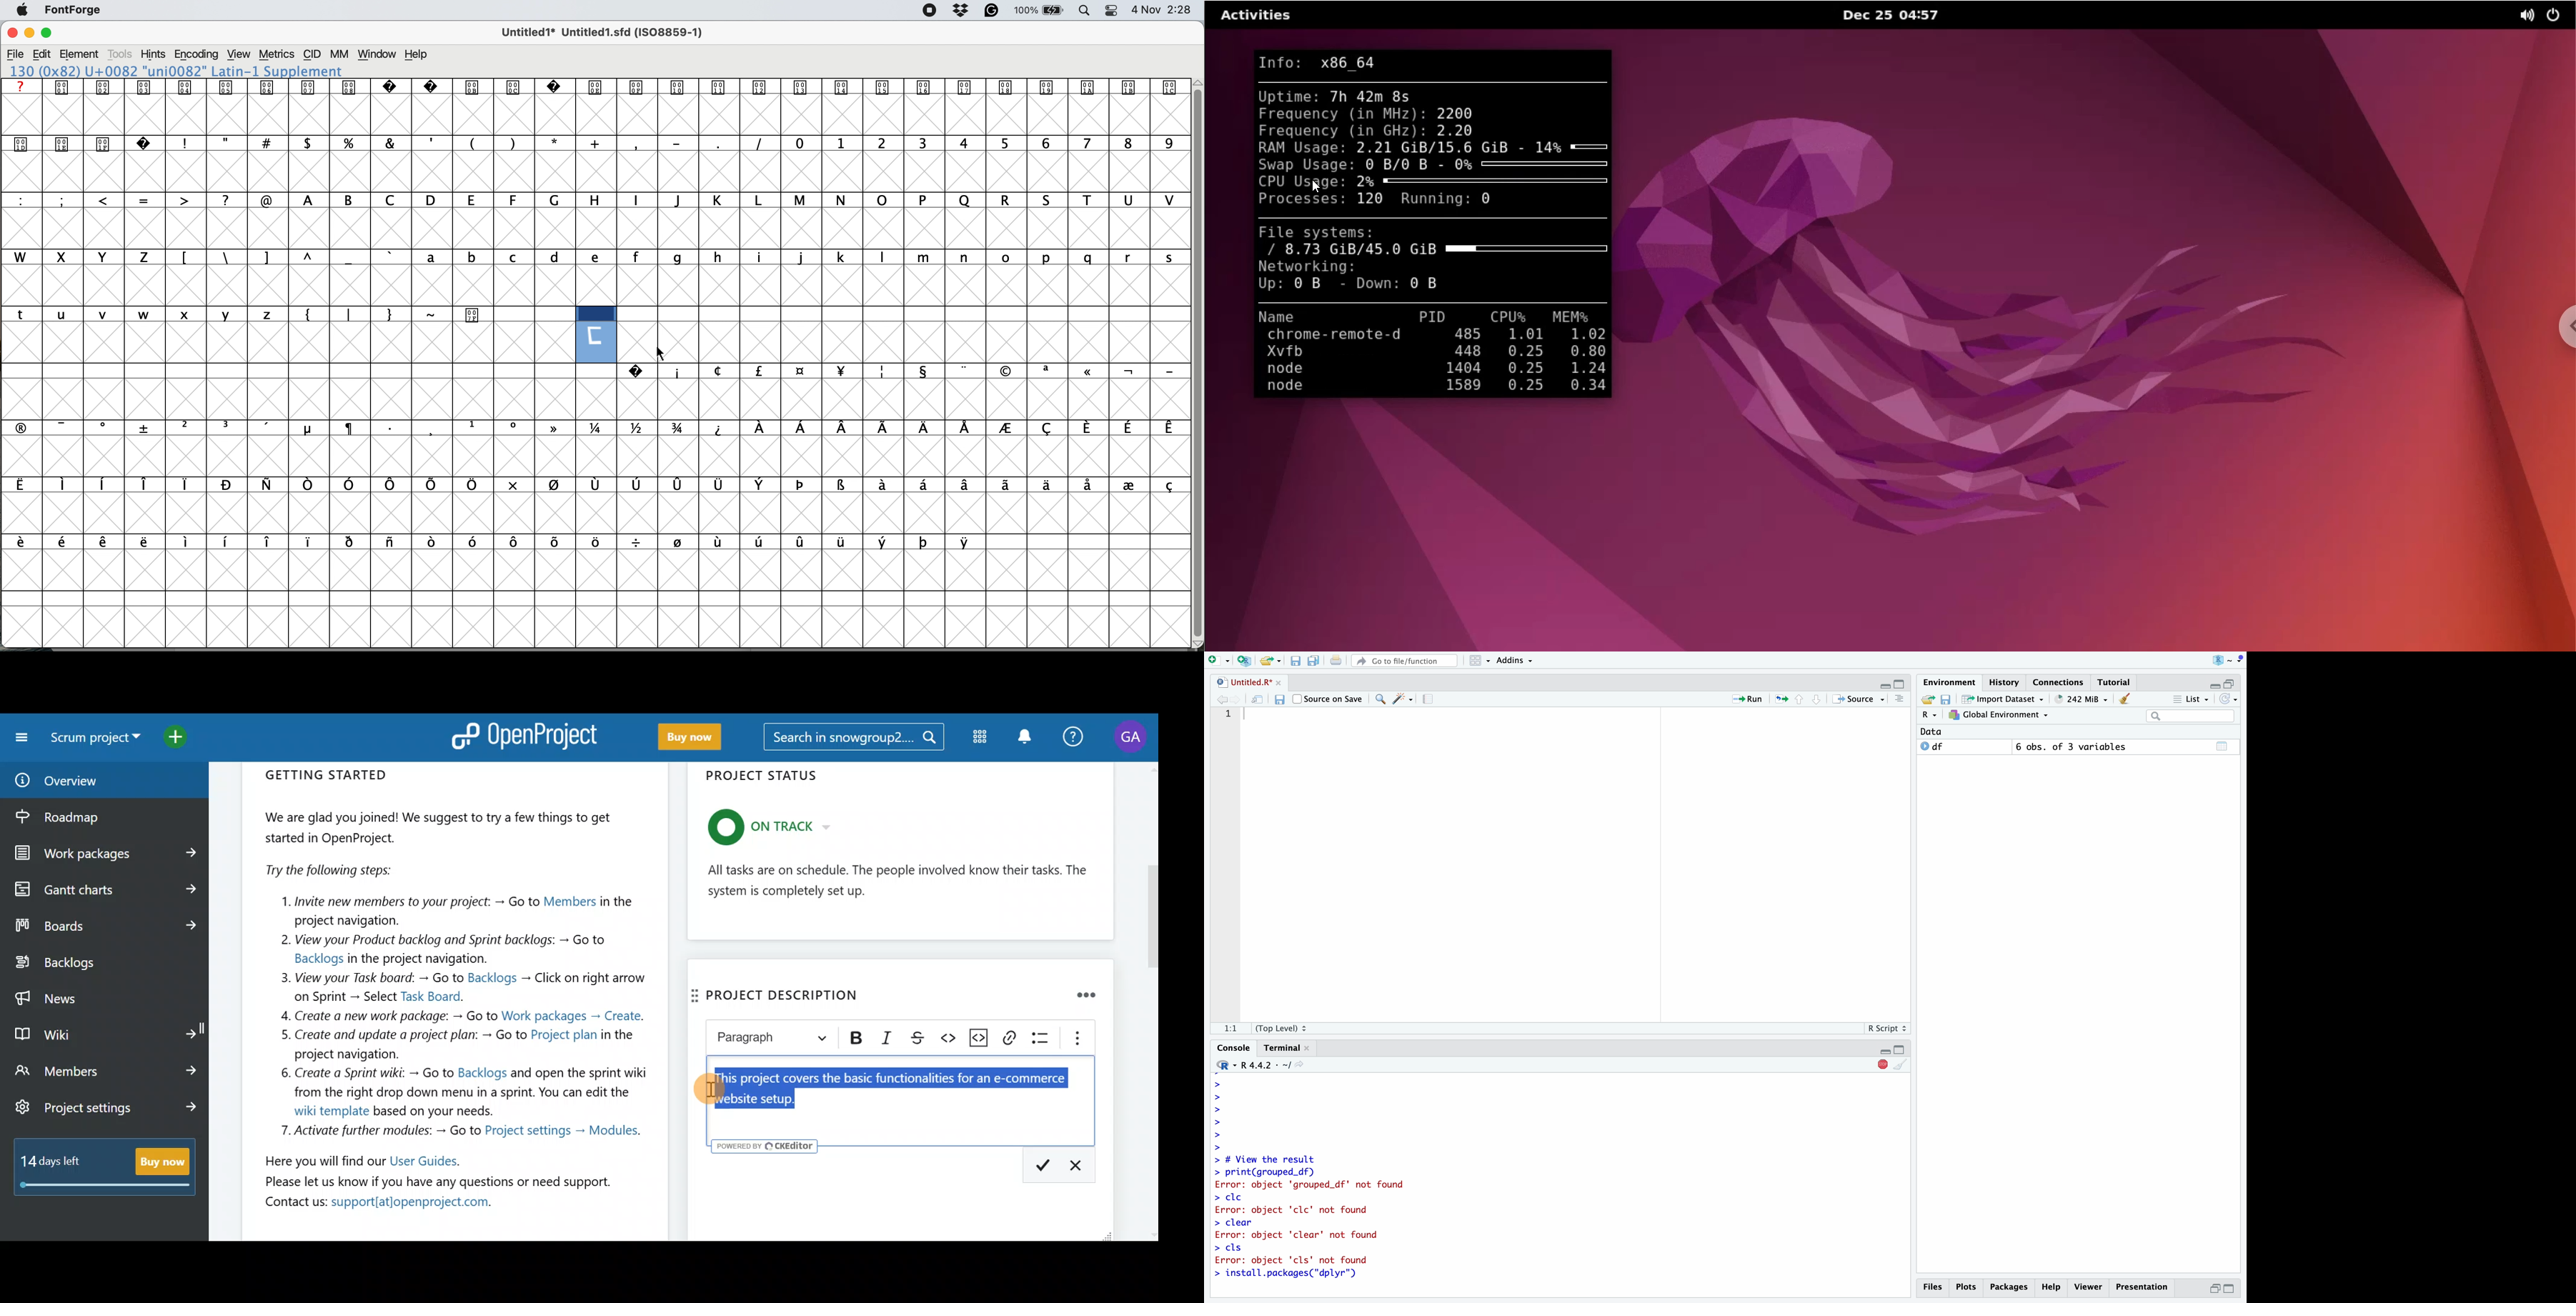 Image resolution: width=2576 pixels, height=1316 pixels. I want to click on system logo, so click(23, 11).